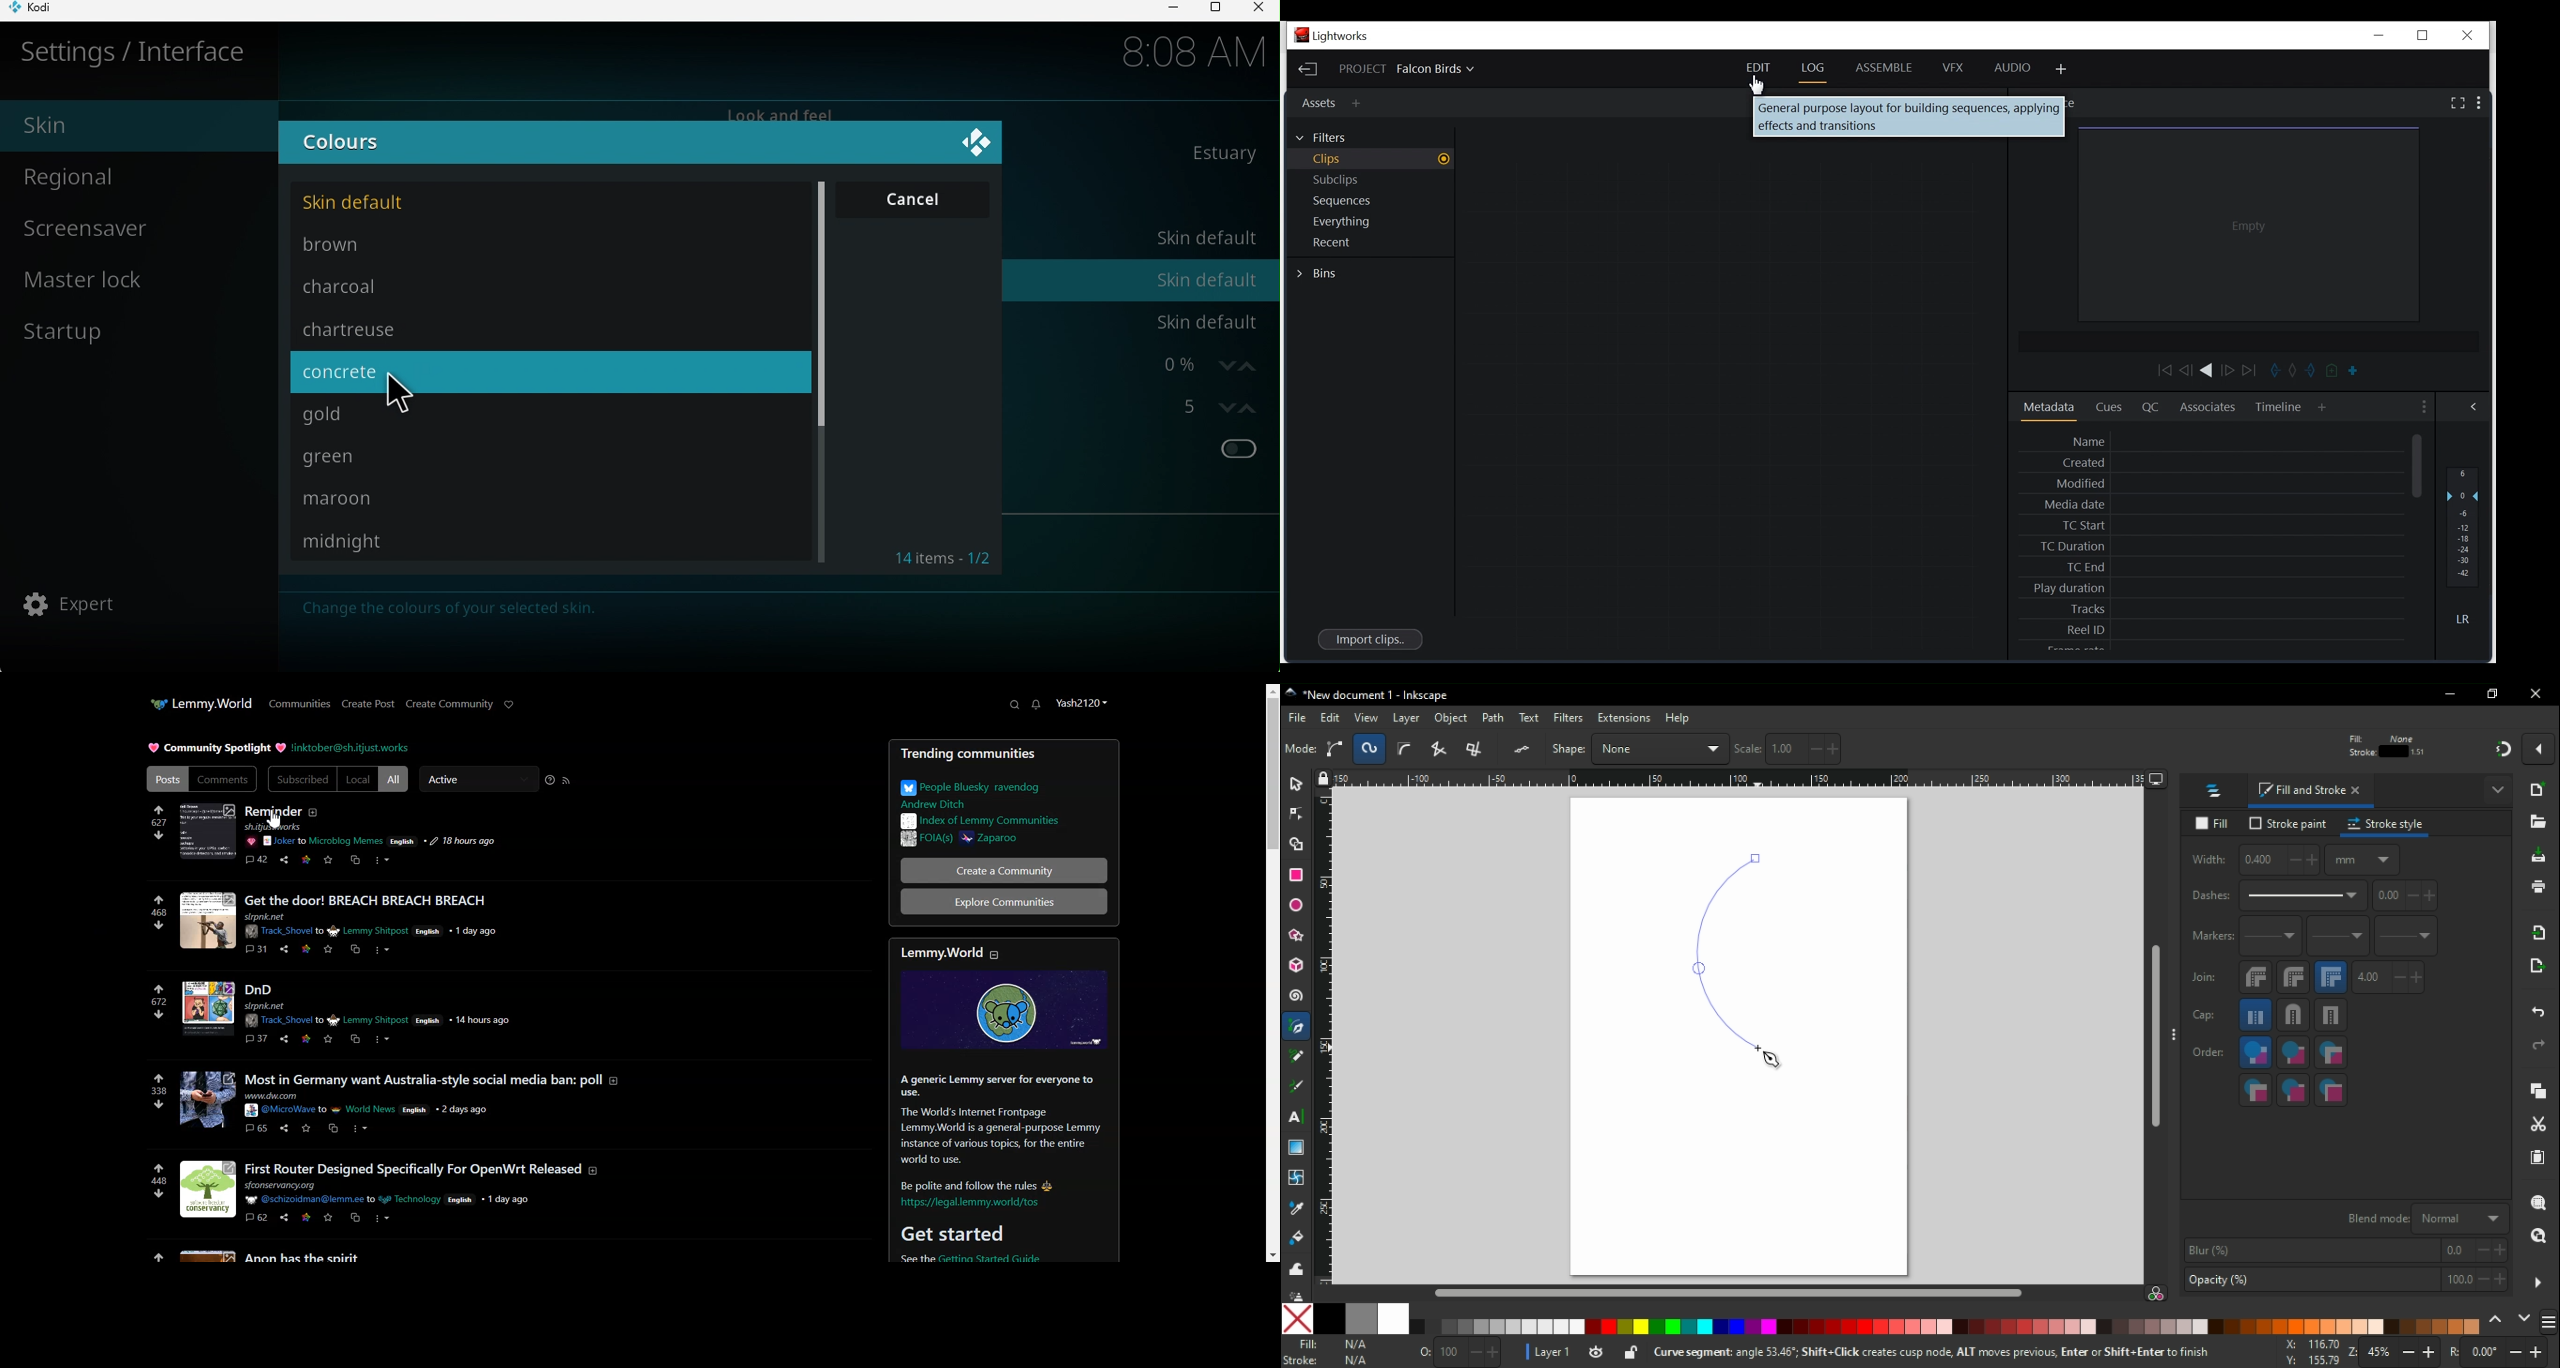 This screenshot has height=1372, width=2576. I want to click on Maroon, so click(542, 502).